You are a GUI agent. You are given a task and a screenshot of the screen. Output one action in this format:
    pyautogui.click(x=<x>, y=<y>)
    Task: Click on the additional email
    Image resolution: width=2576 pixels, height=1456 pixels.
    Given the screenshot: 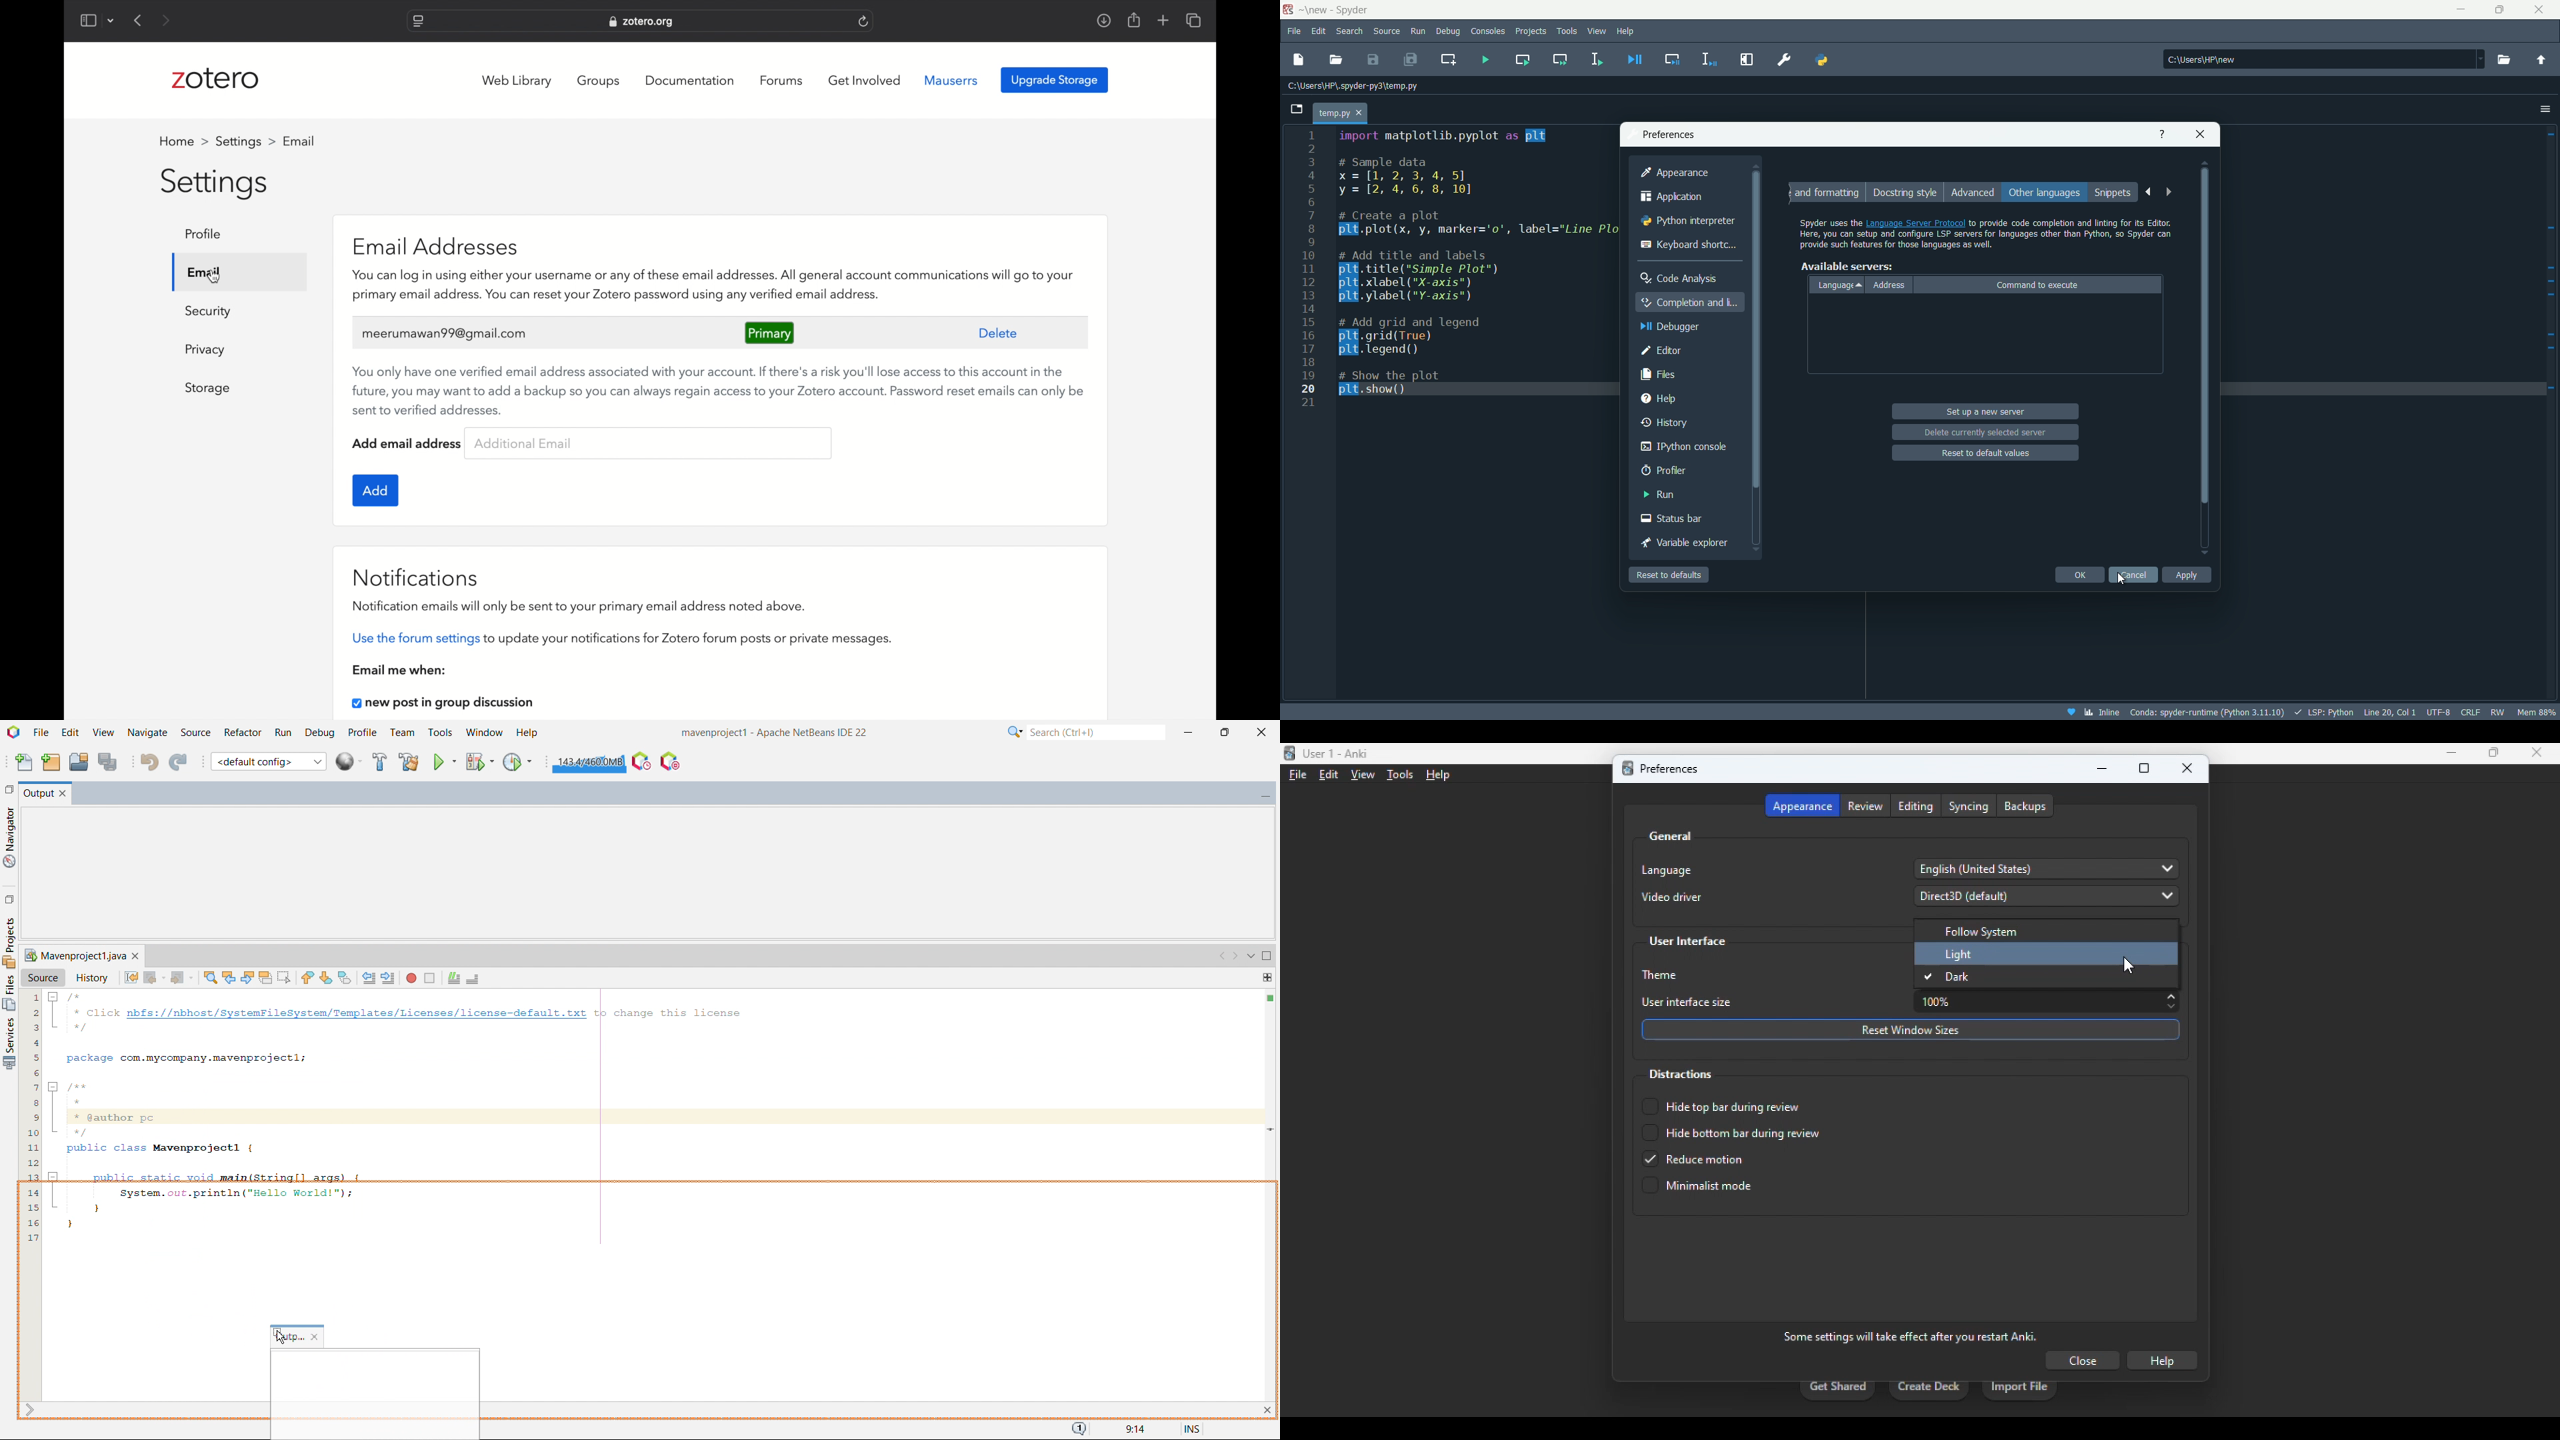 What is the action you would take?
    pyautogui.click(x=523, y=443)
    